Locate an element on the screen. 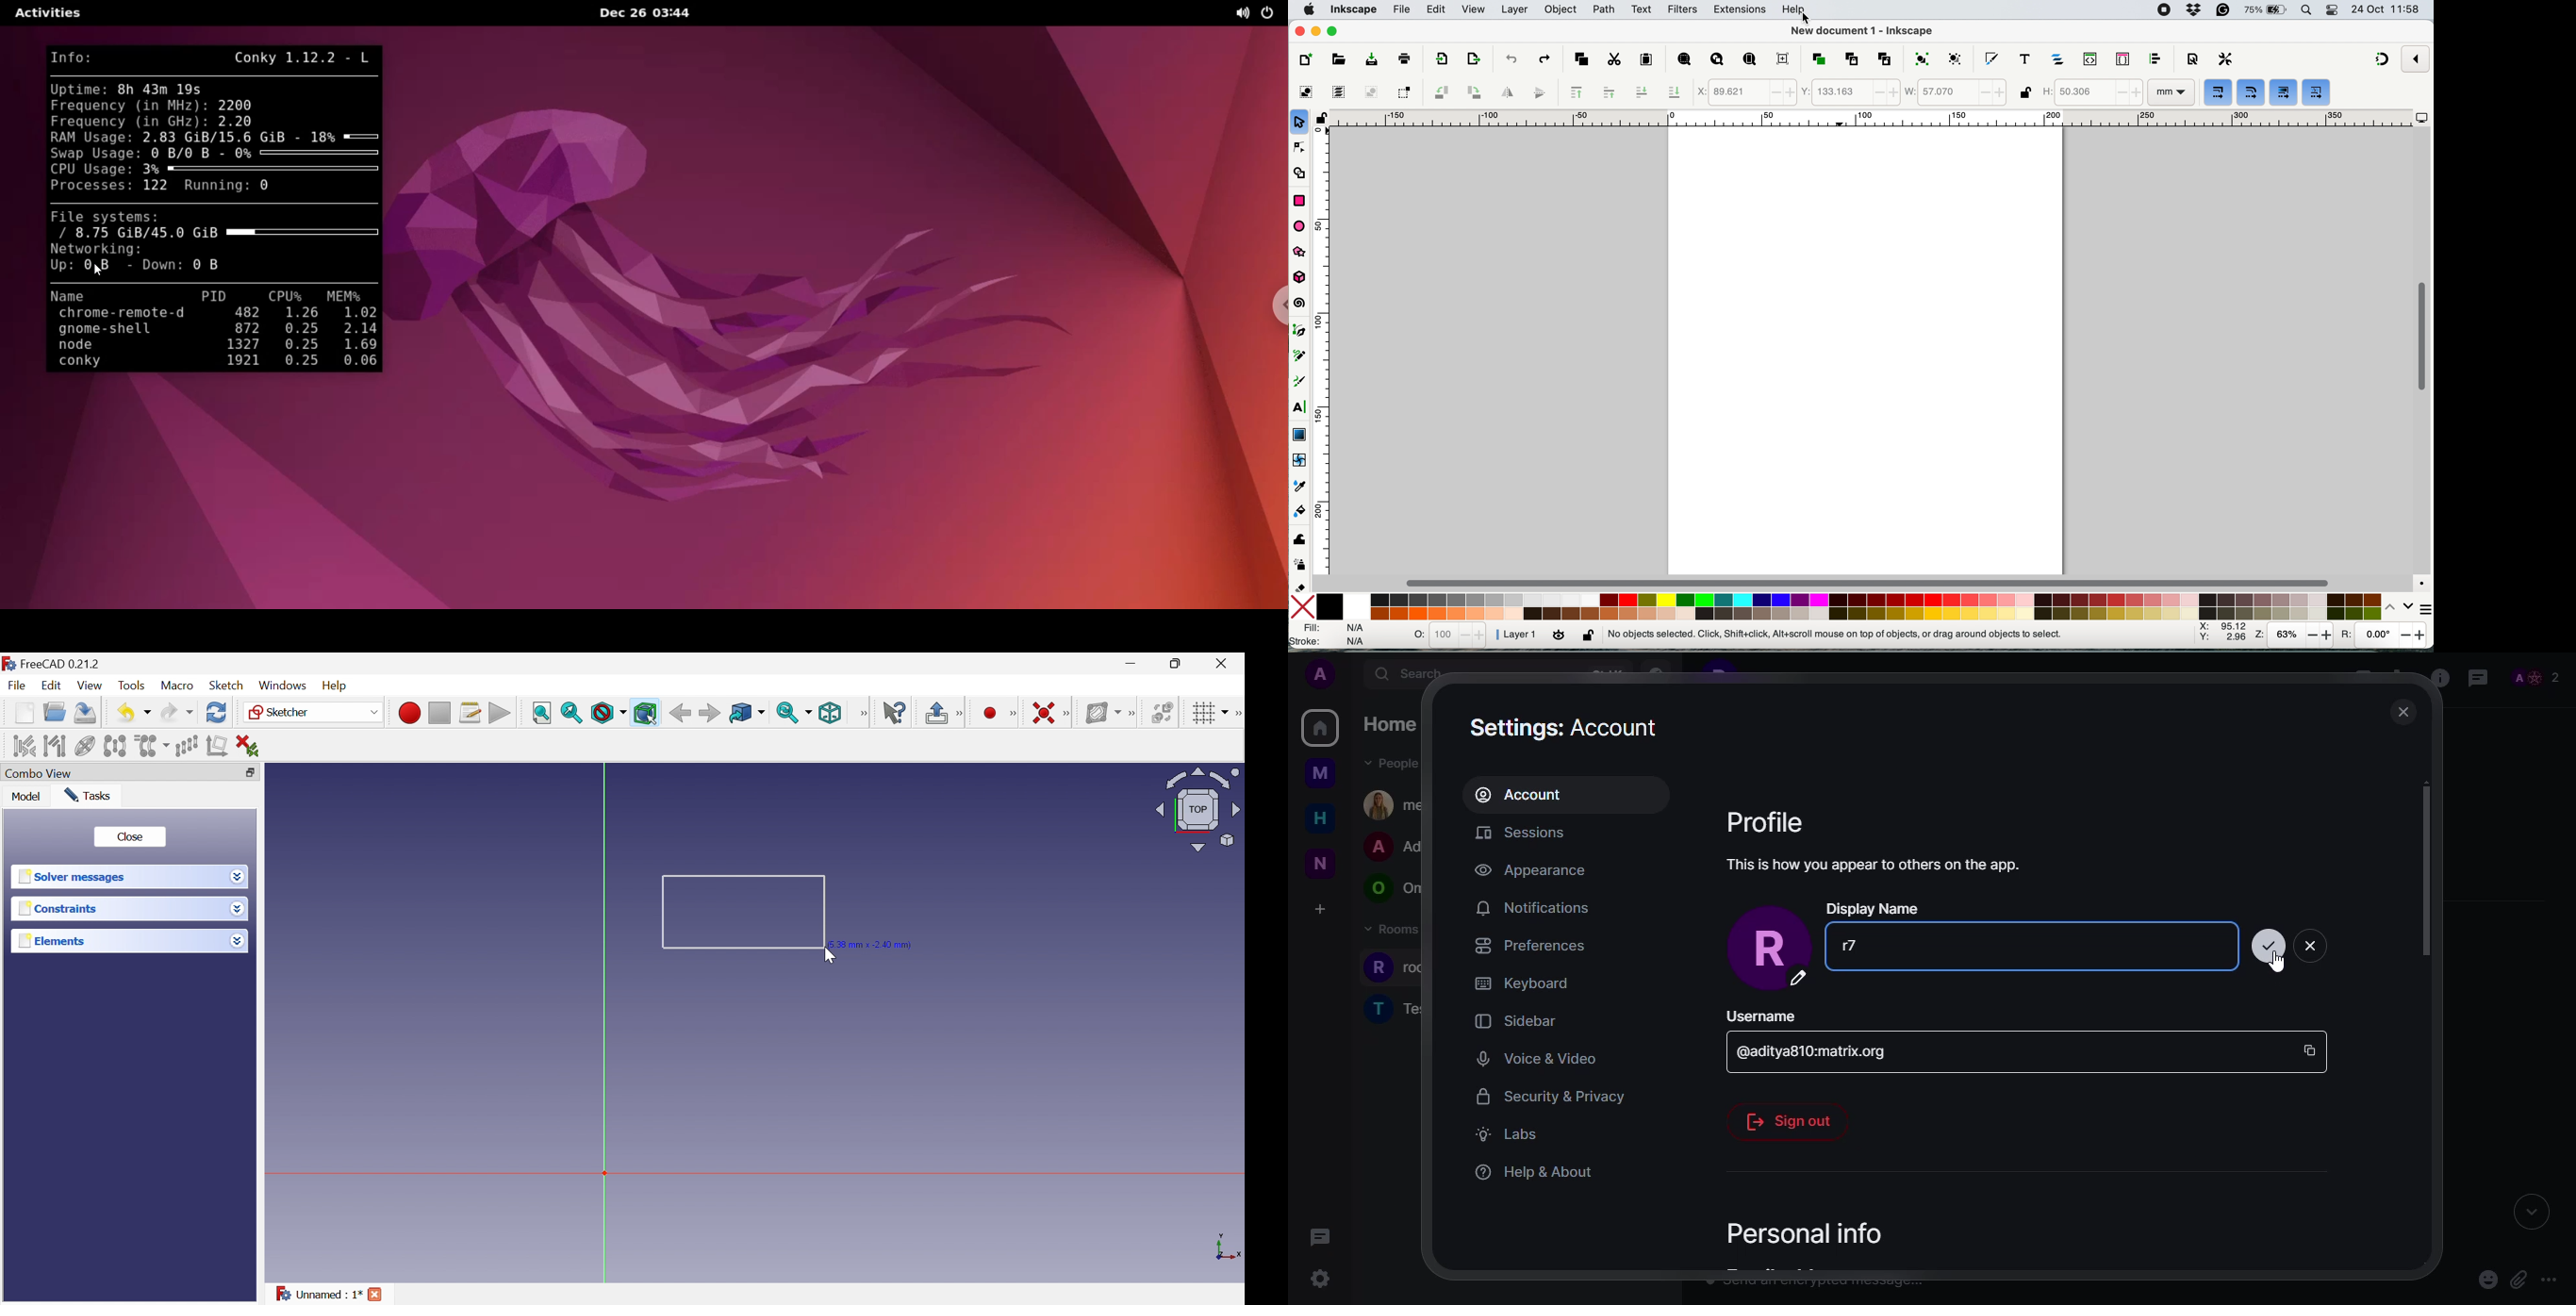  people dropdown is located at coordinates (1393, 762).